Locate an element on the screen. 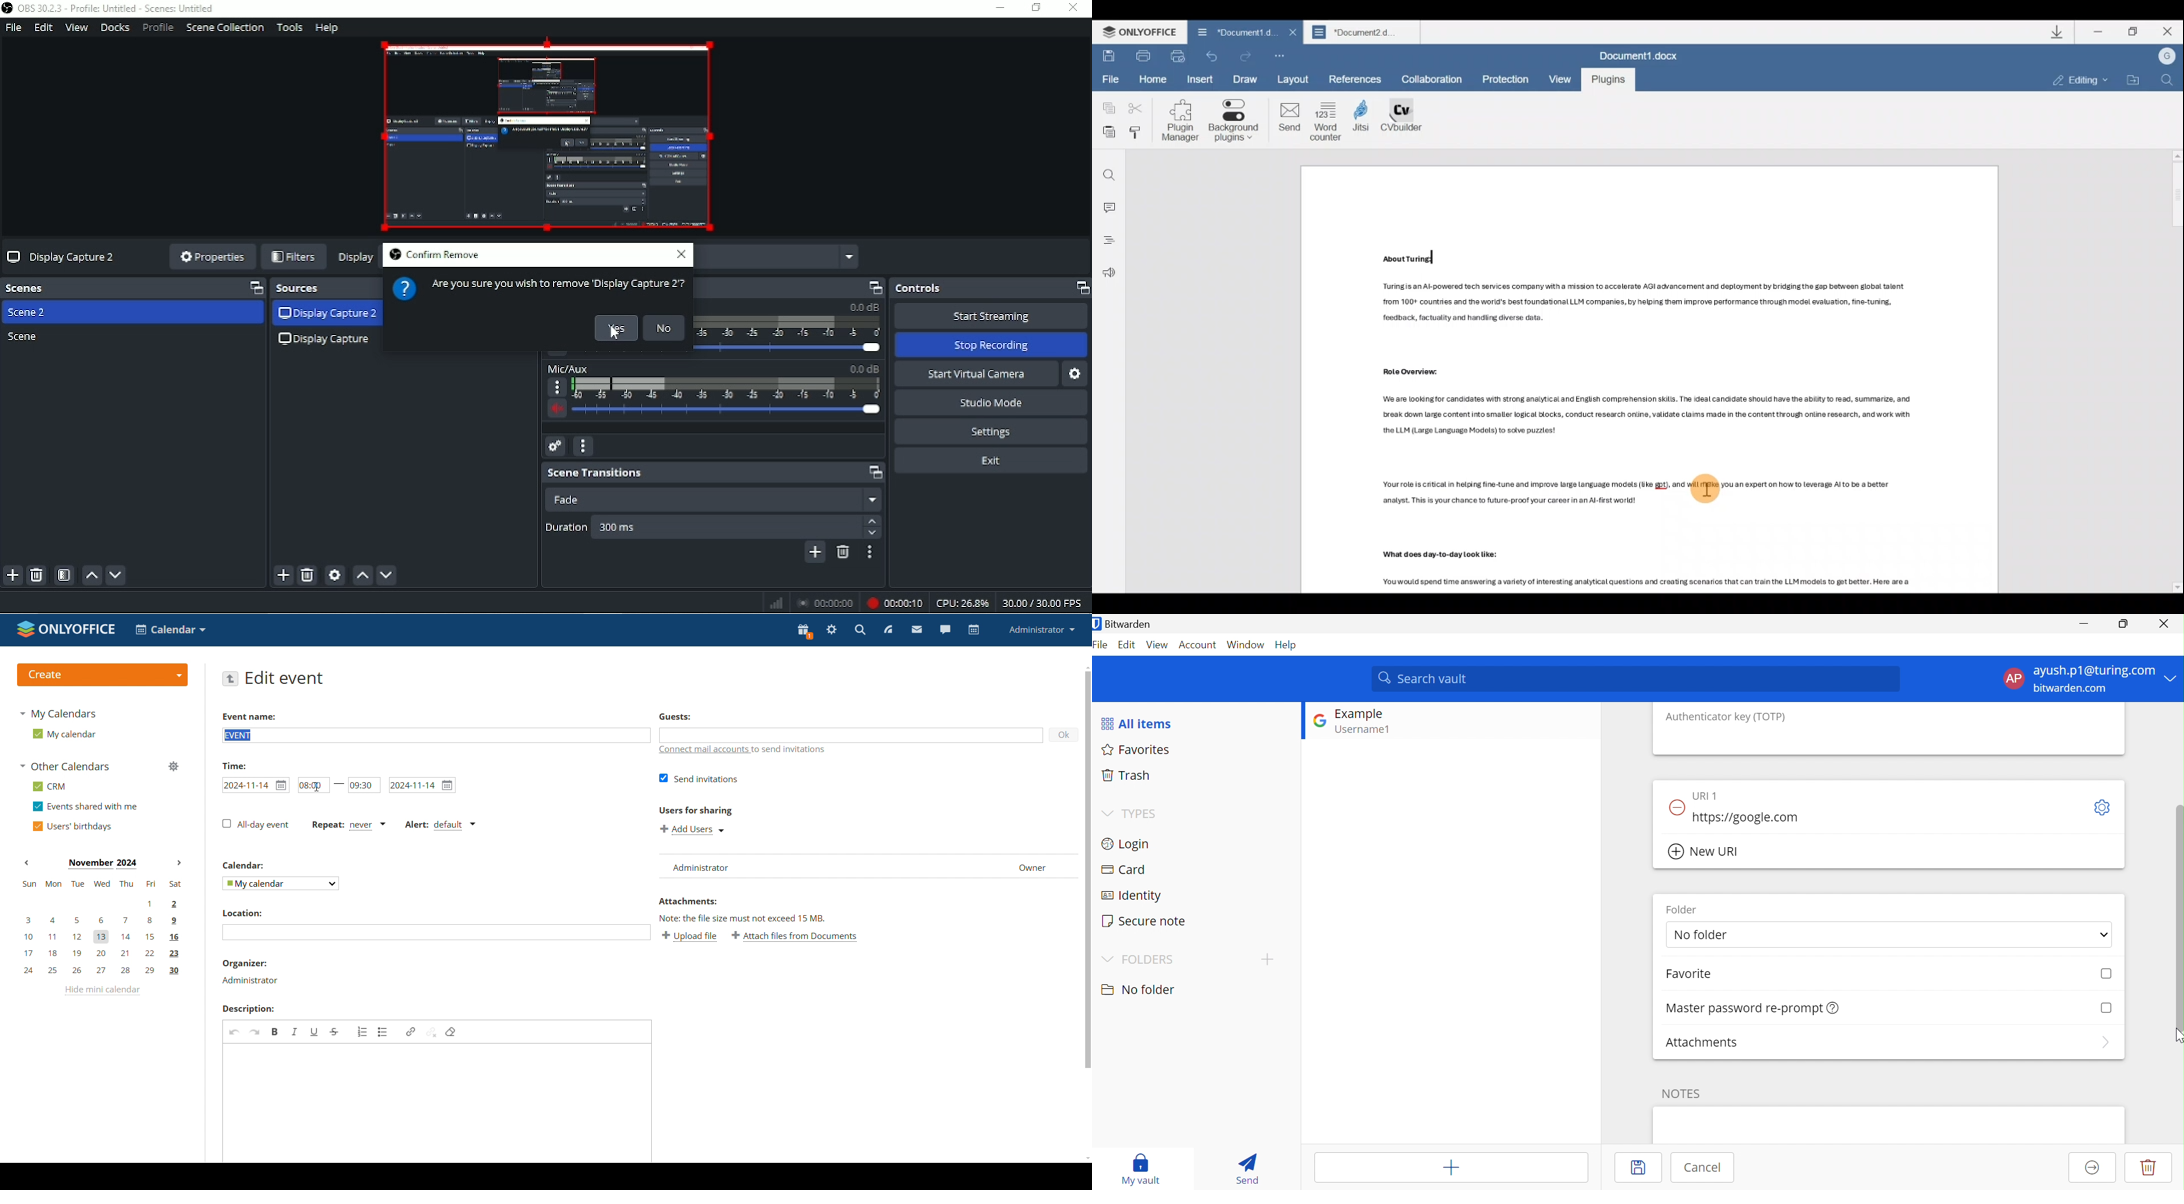 The image size is (2184, 1204). Send is located at coordinates (1244, 1167).